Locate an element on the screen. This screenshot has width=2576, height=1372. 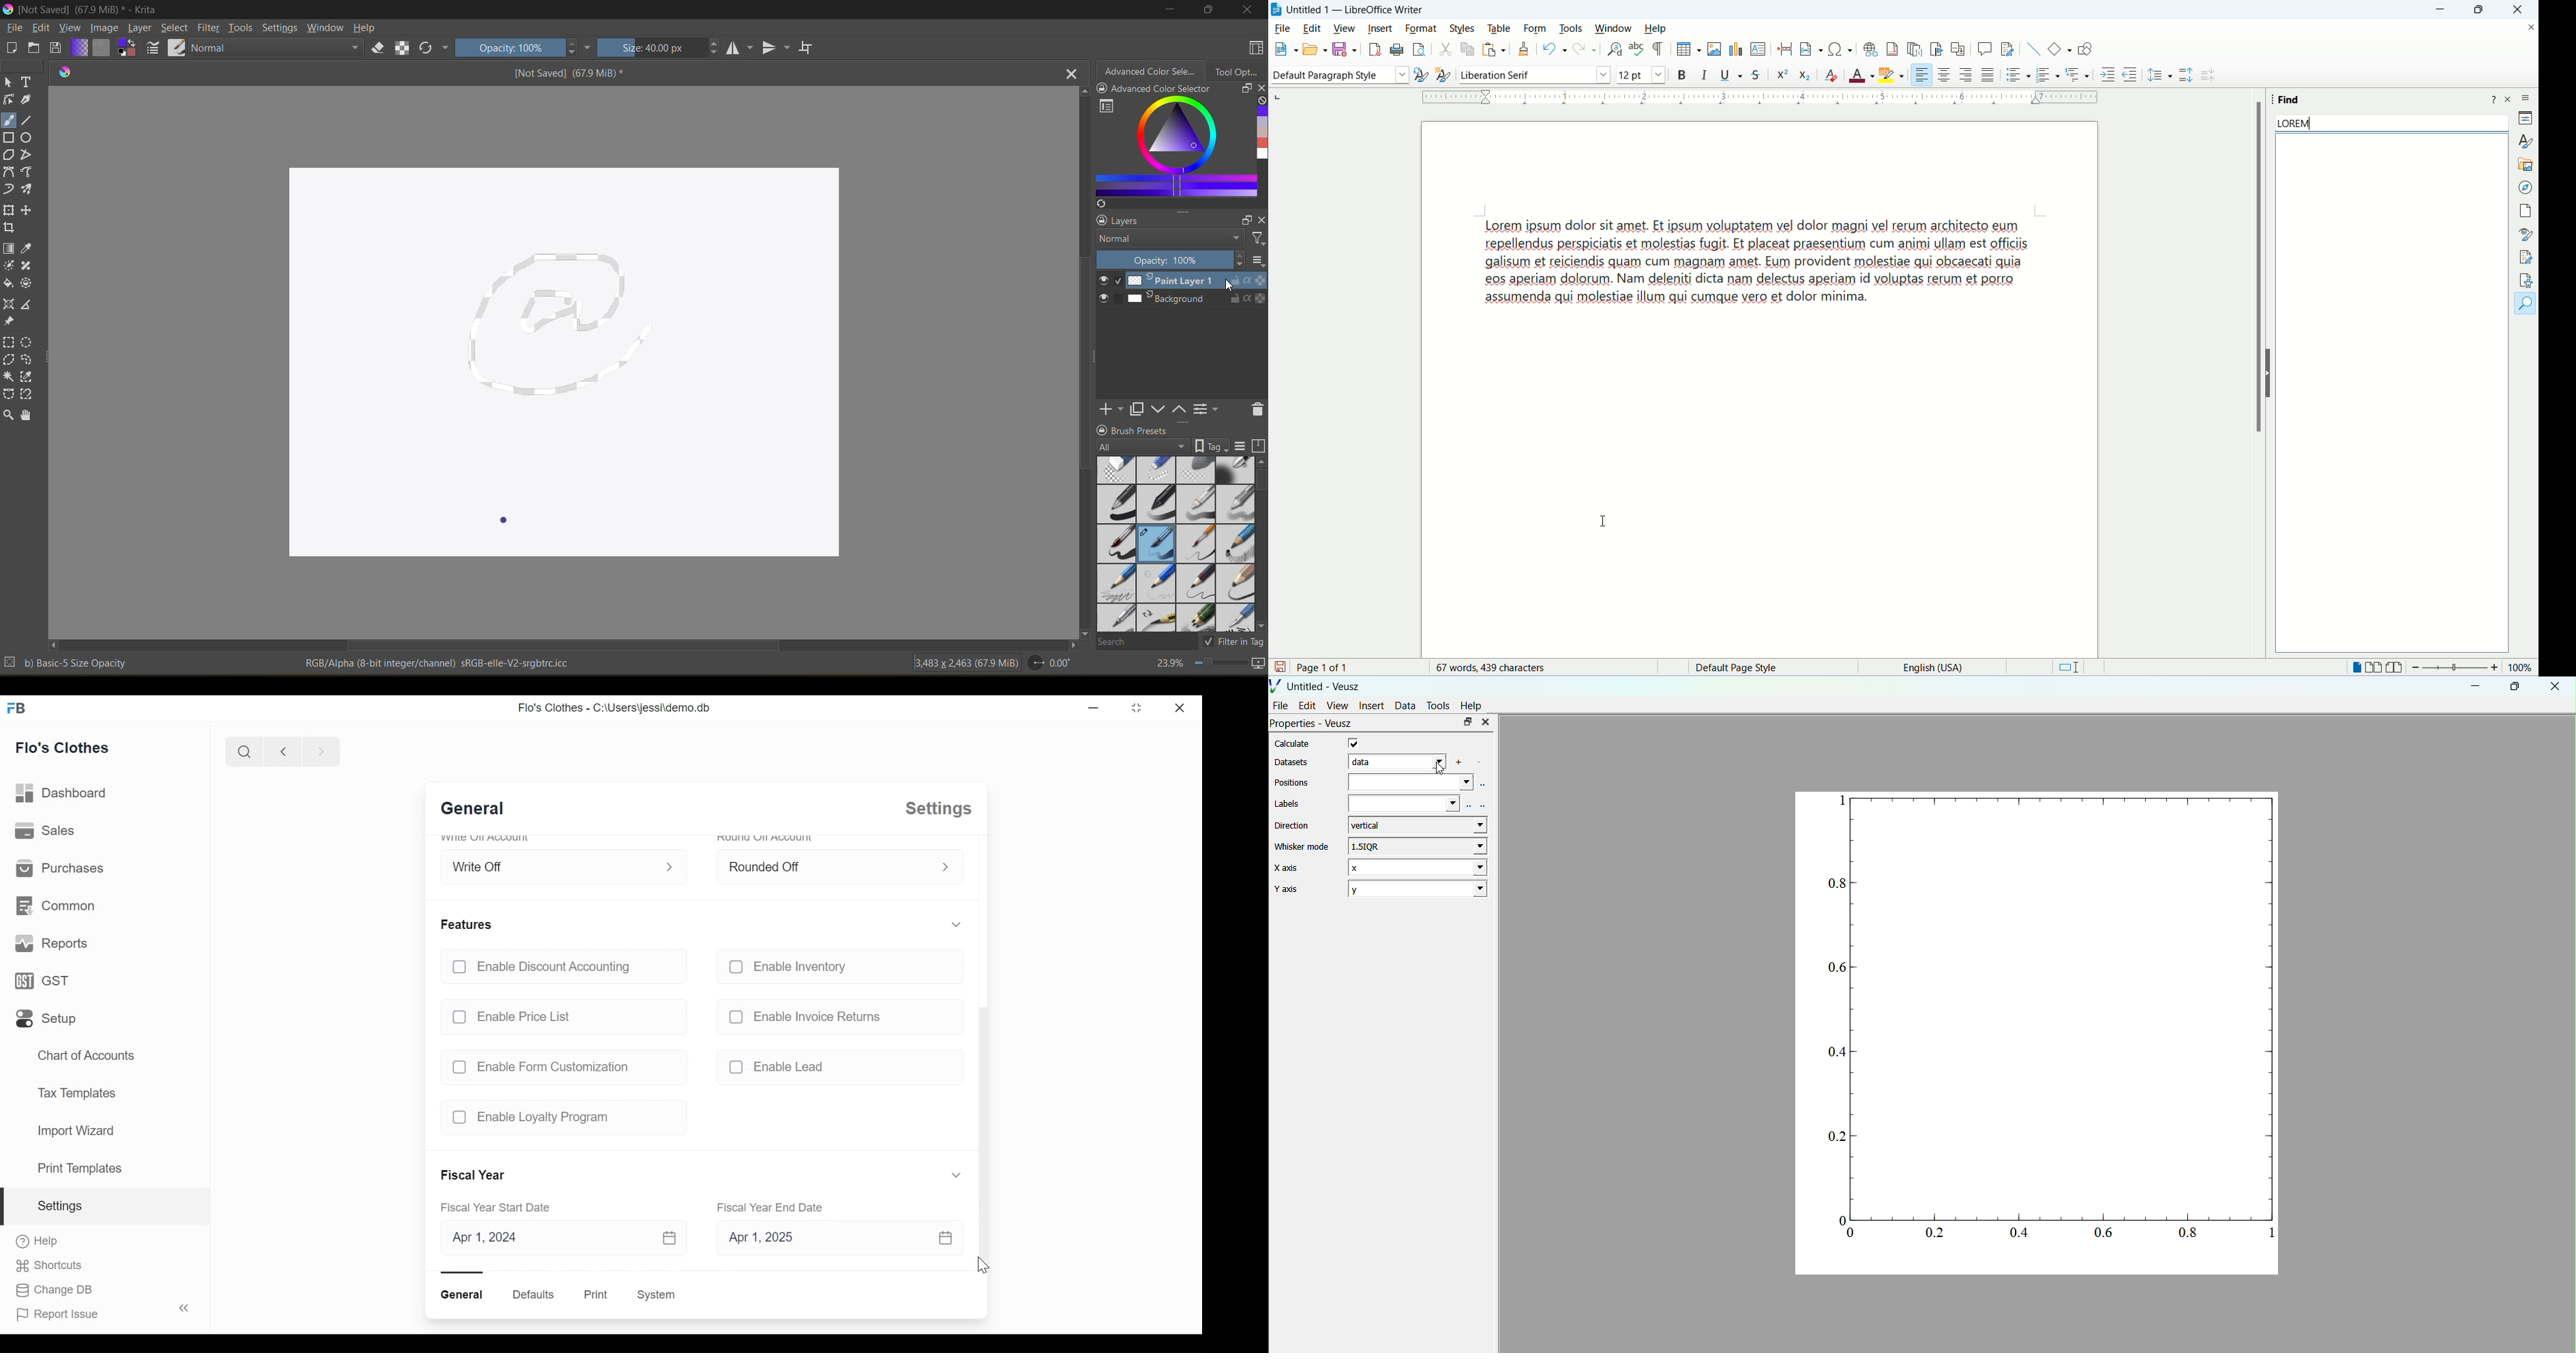
cursor is located at coordinates (986, 1268).